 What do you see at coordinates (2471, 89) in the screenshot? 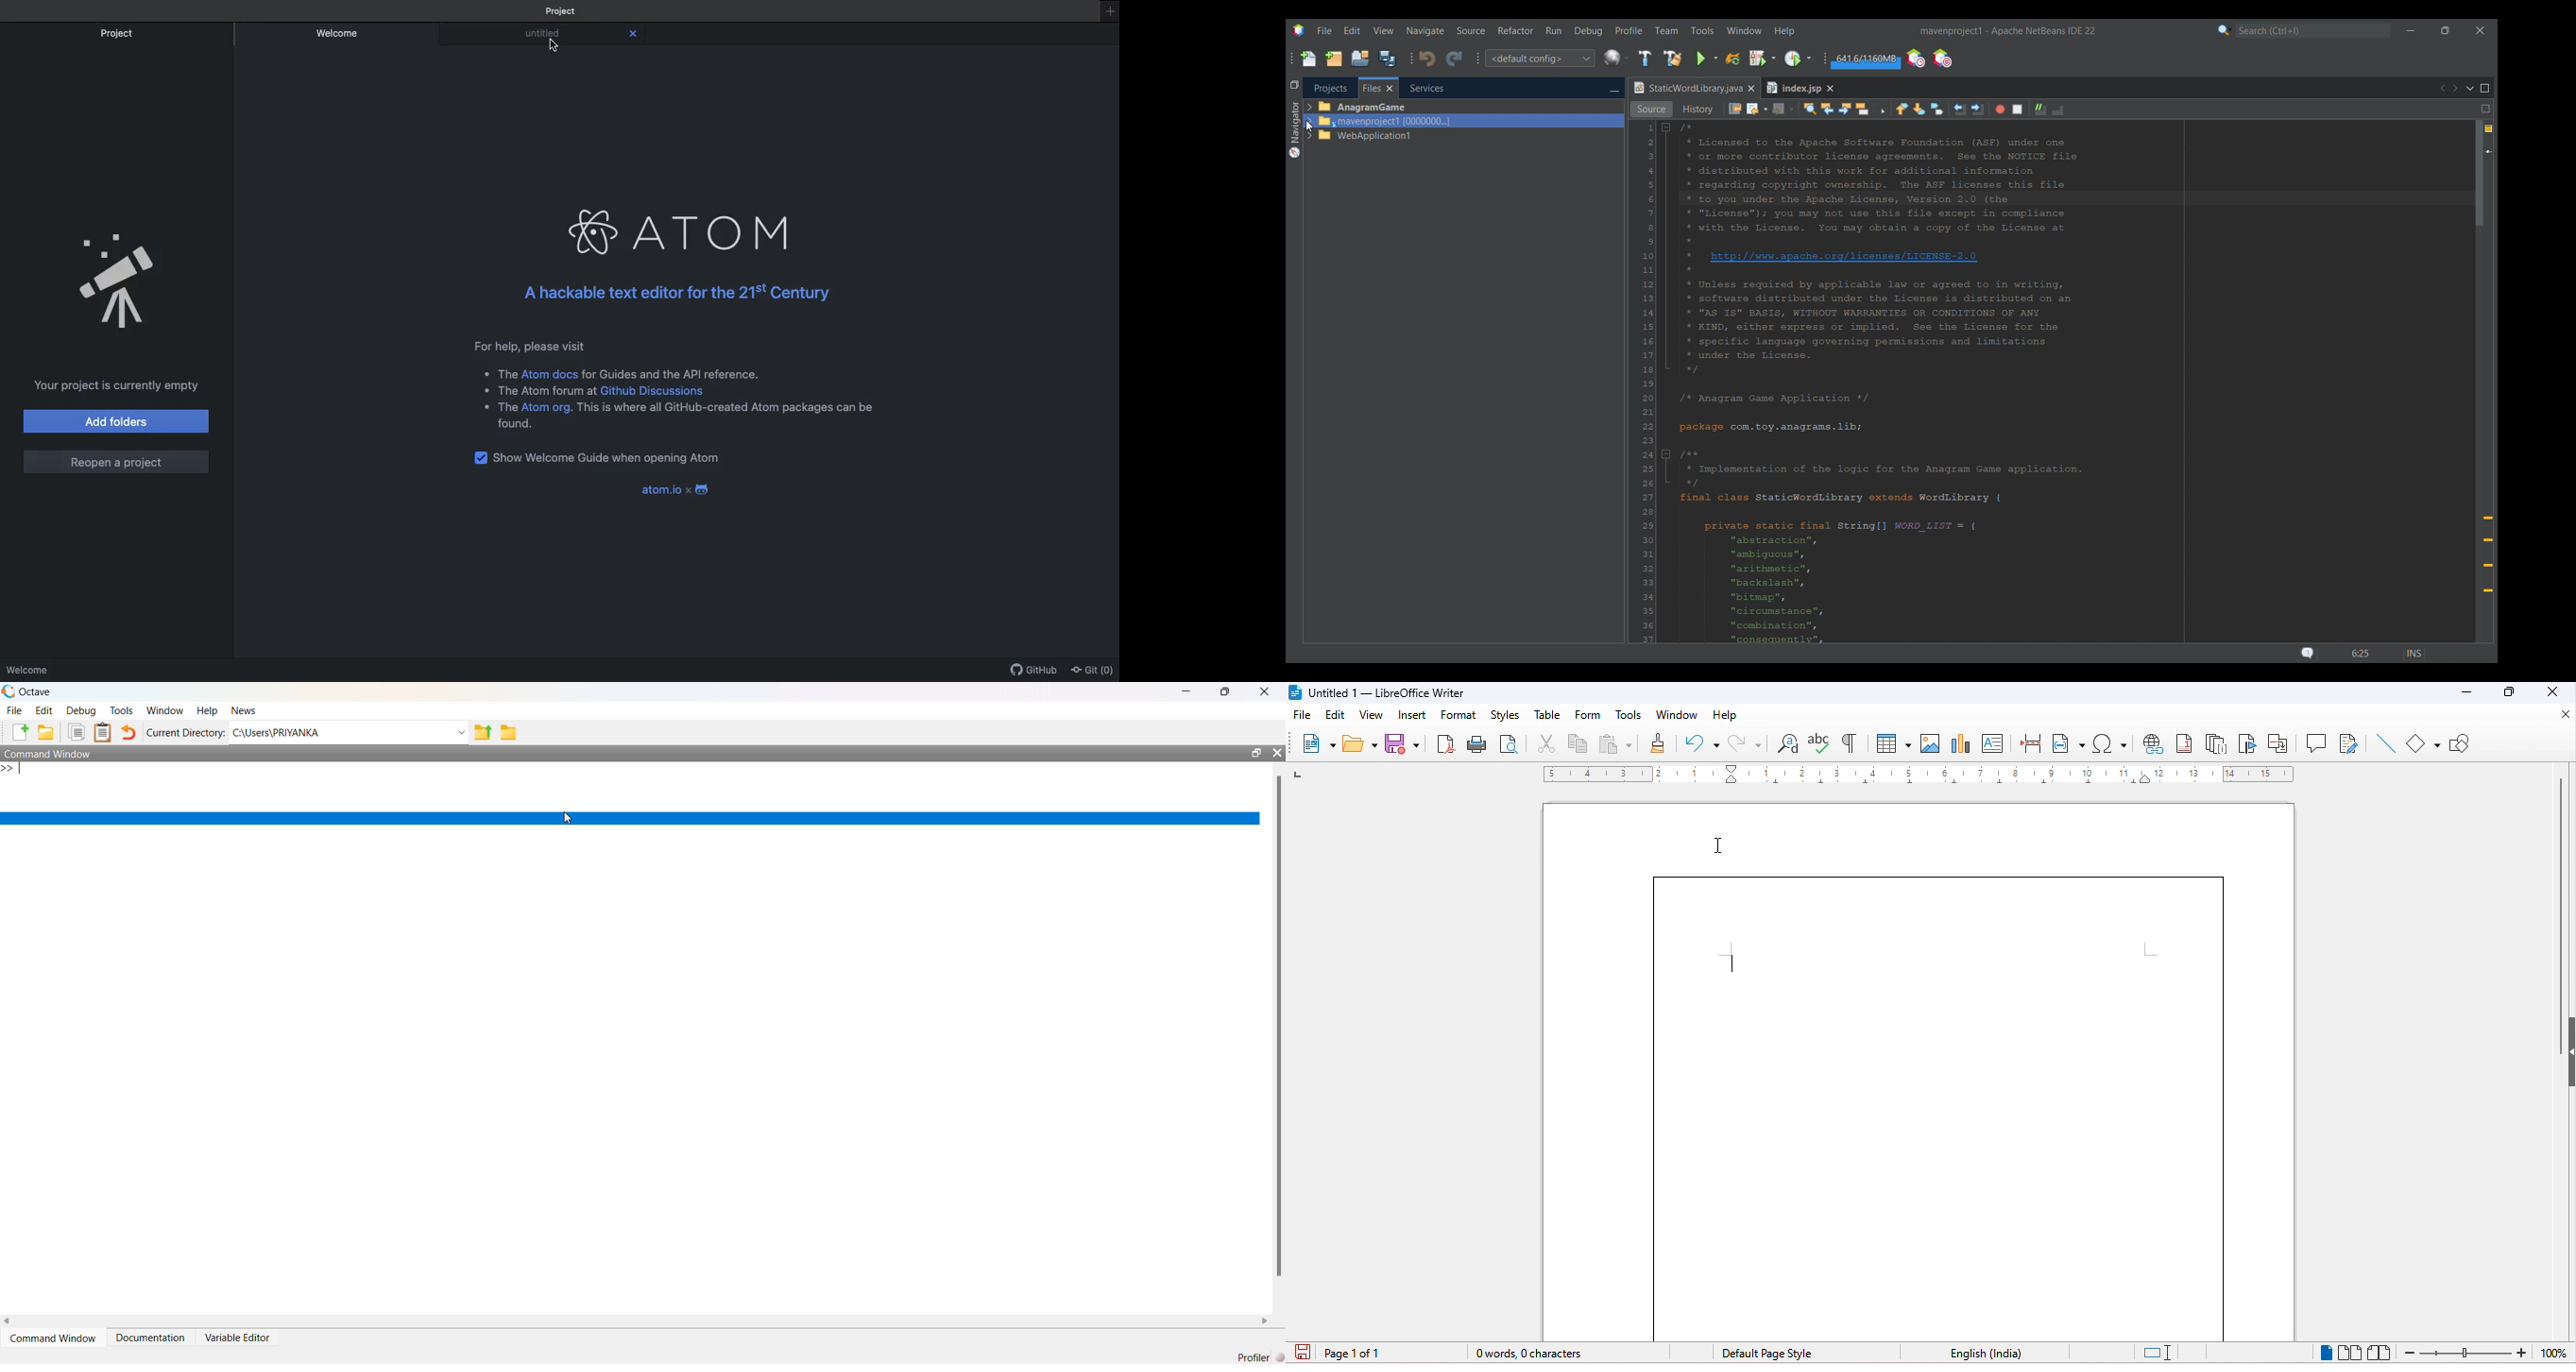
I see `Show opened documents list` at bounding box center [2471, 89].